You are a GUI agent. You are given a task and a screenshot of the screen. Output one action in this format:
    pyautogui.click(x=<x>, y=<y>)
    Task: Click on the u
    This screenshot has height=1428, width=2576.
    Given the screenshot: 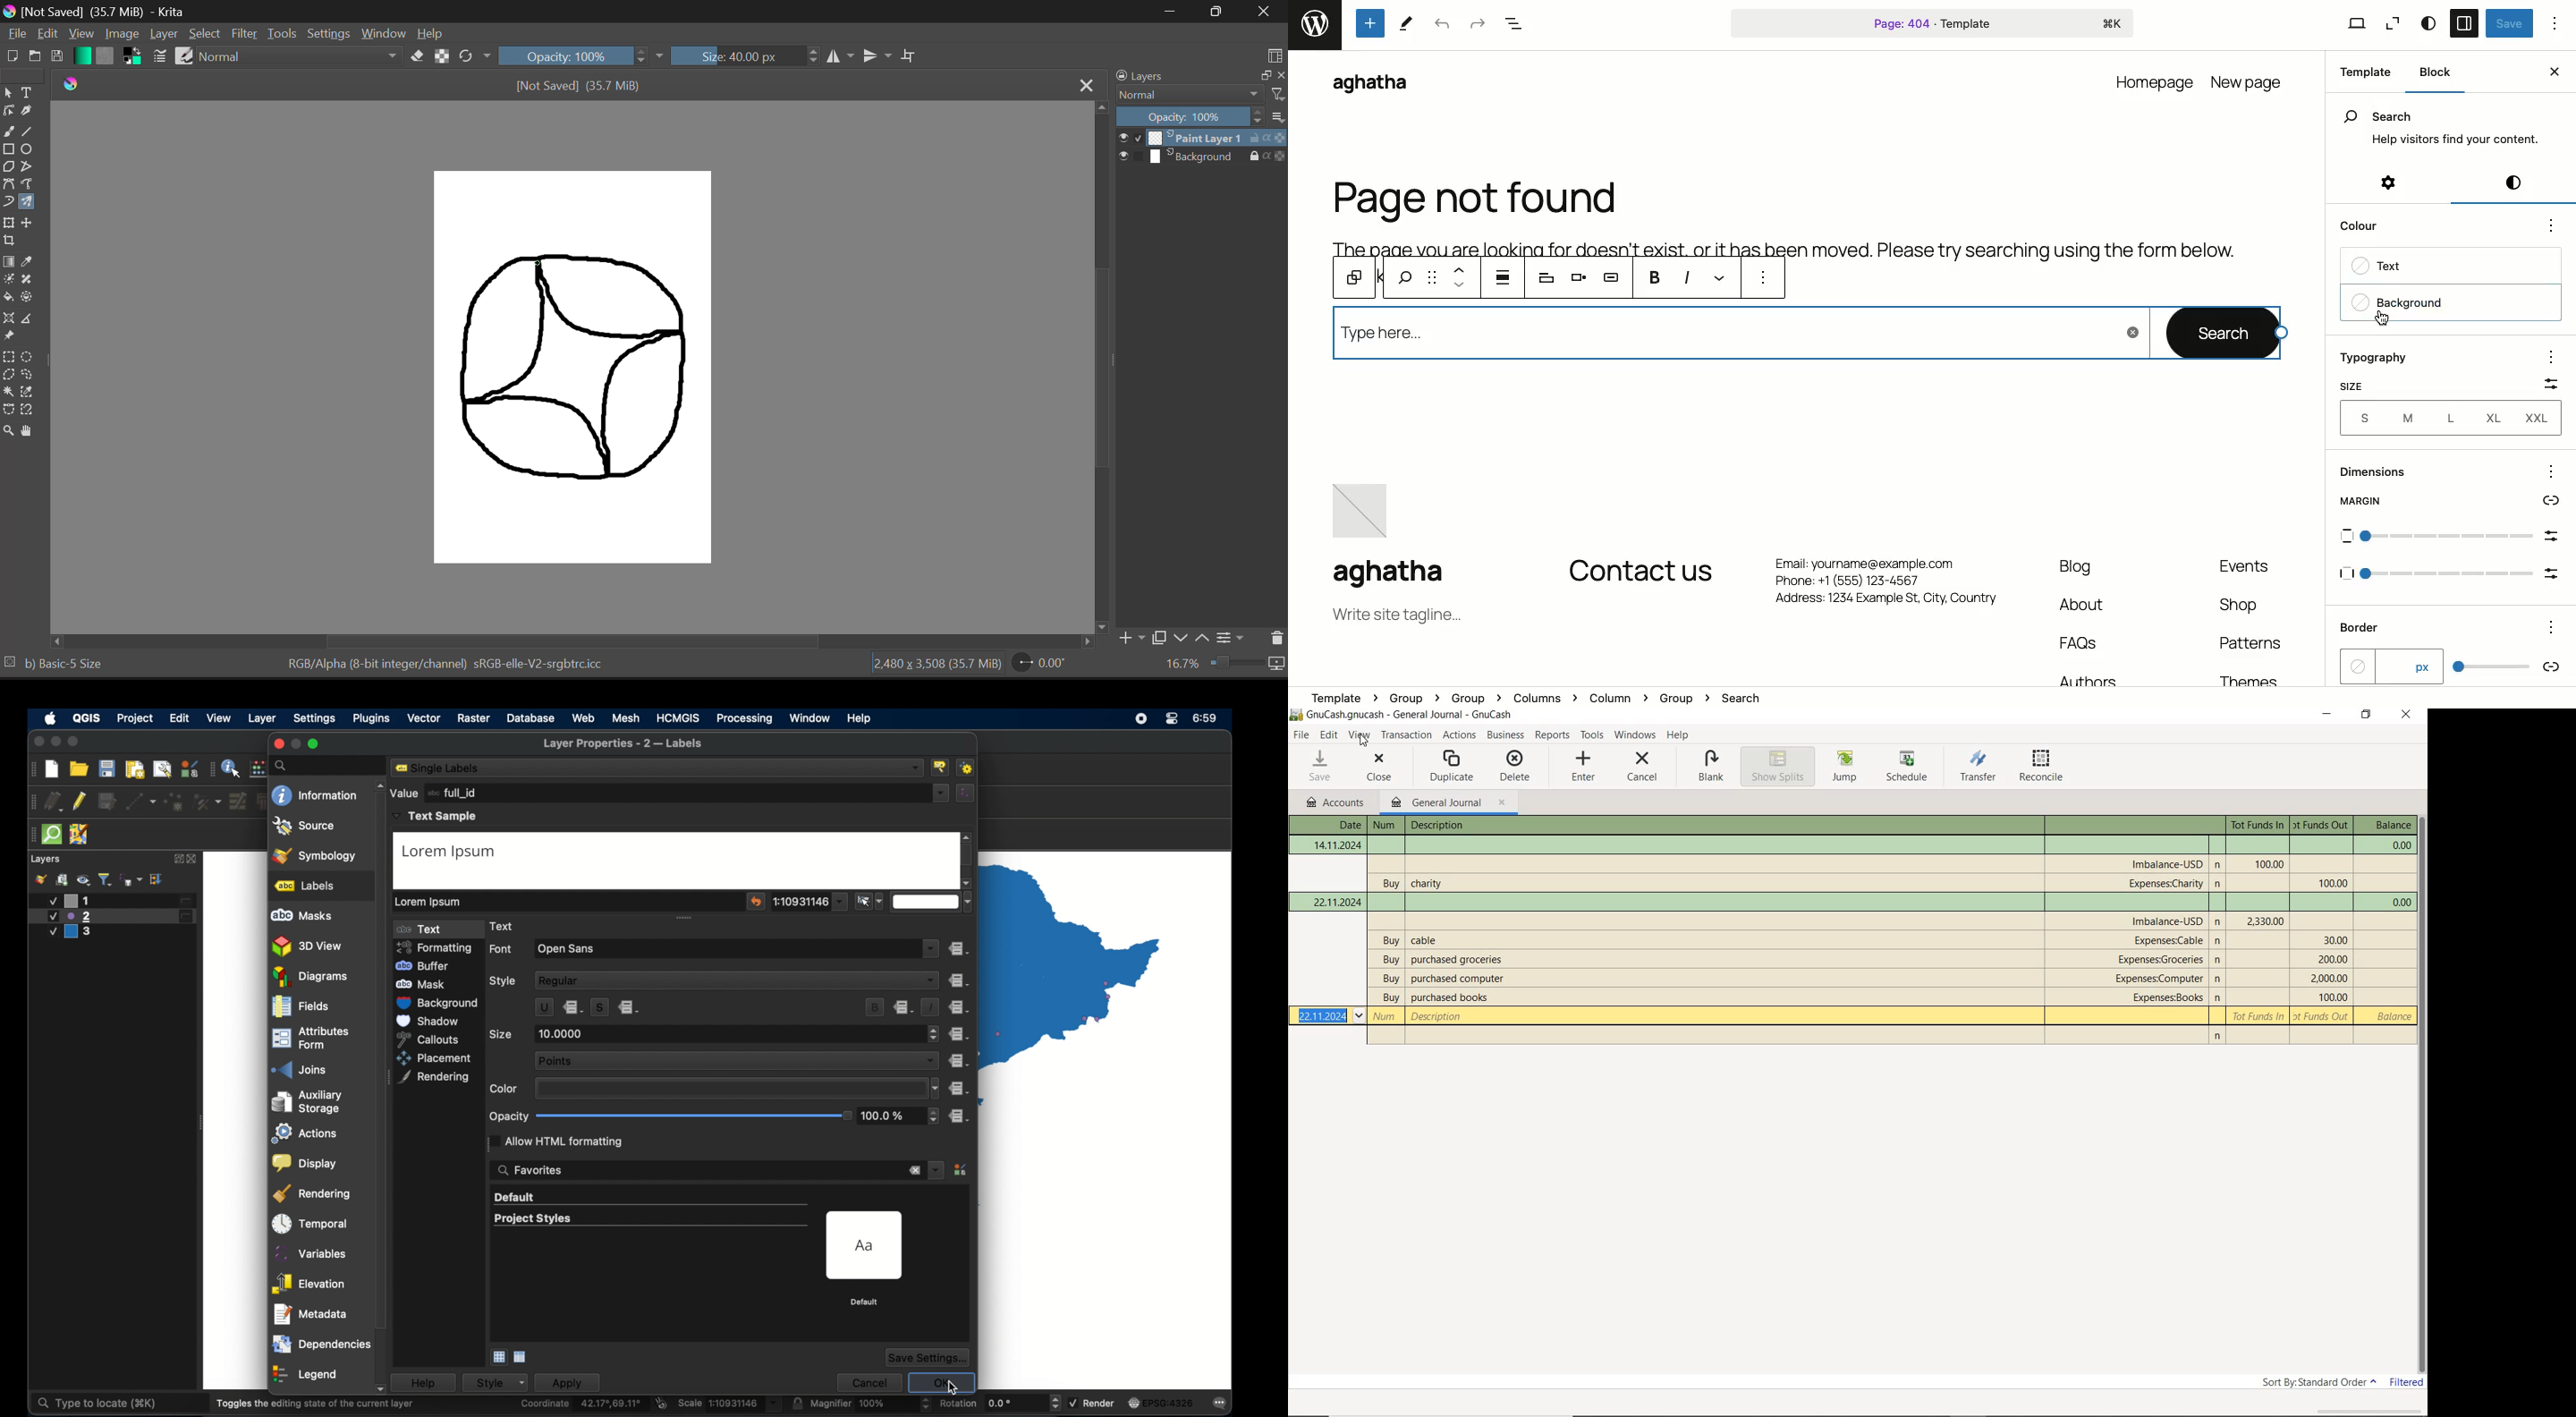 What is the action you would take?
    pyautogui.click(x=543, y=1008)
    